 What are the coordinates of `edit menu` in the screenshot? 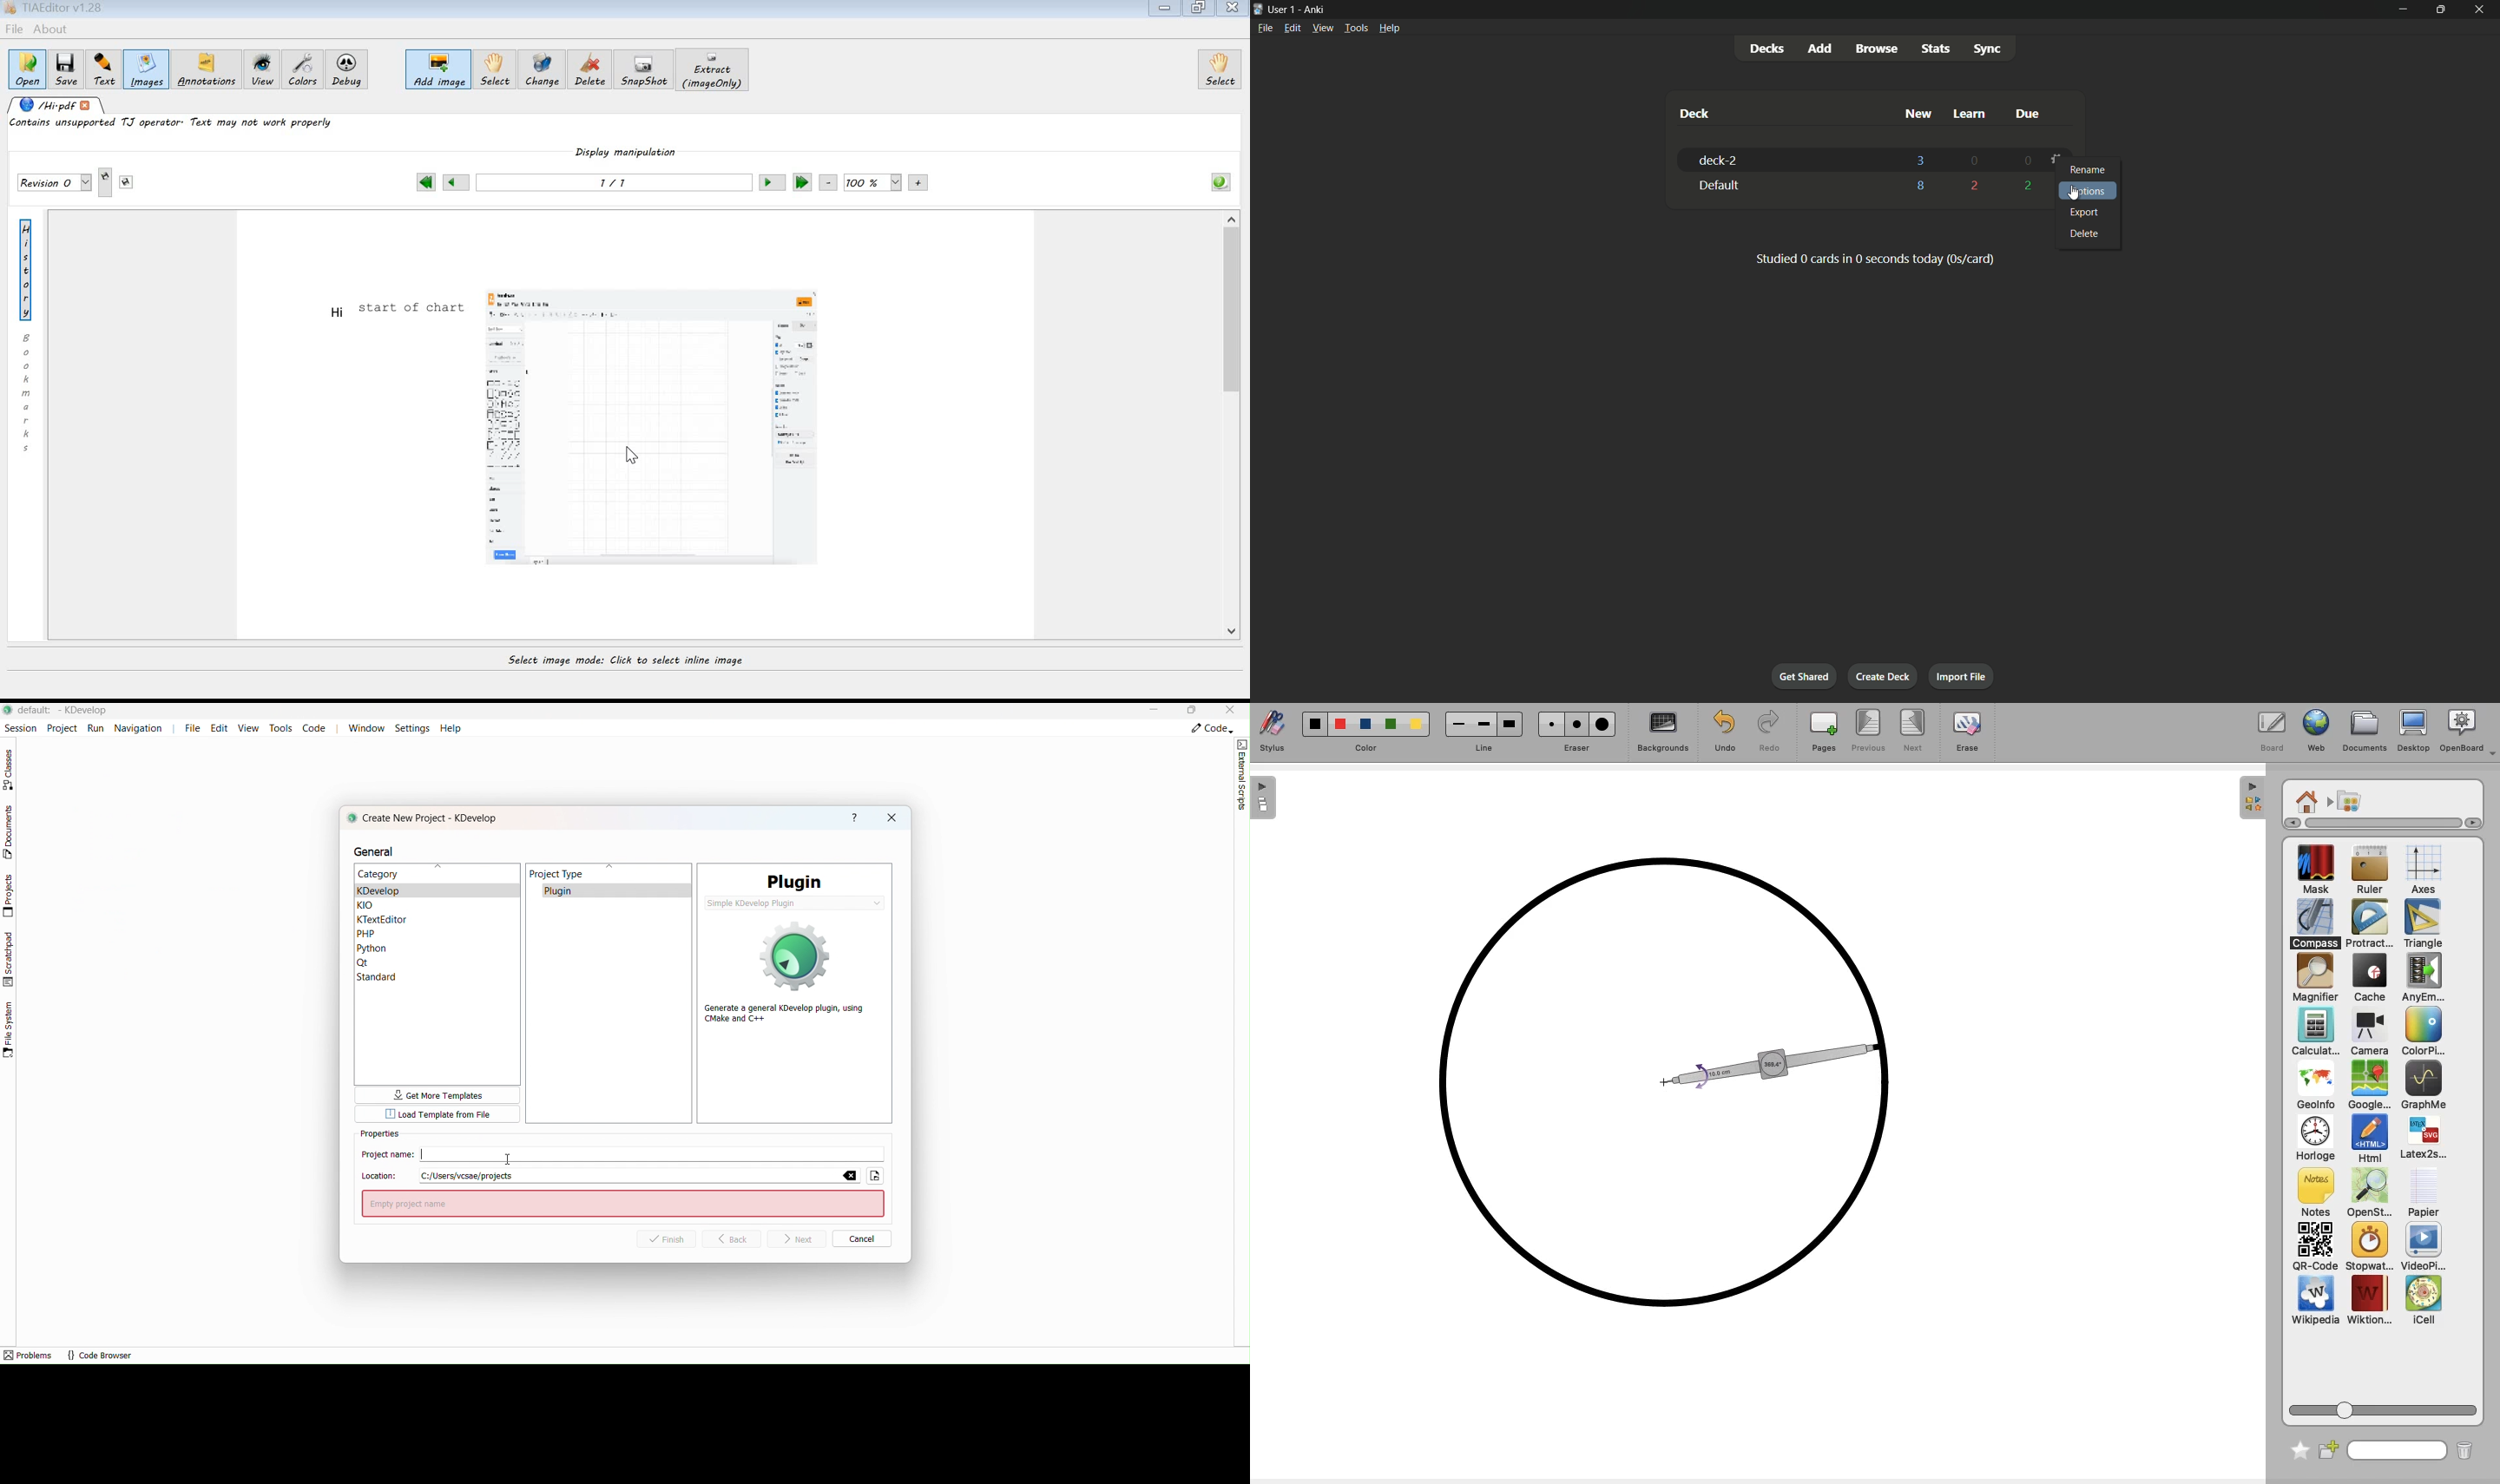 It's located at (1292, 28).